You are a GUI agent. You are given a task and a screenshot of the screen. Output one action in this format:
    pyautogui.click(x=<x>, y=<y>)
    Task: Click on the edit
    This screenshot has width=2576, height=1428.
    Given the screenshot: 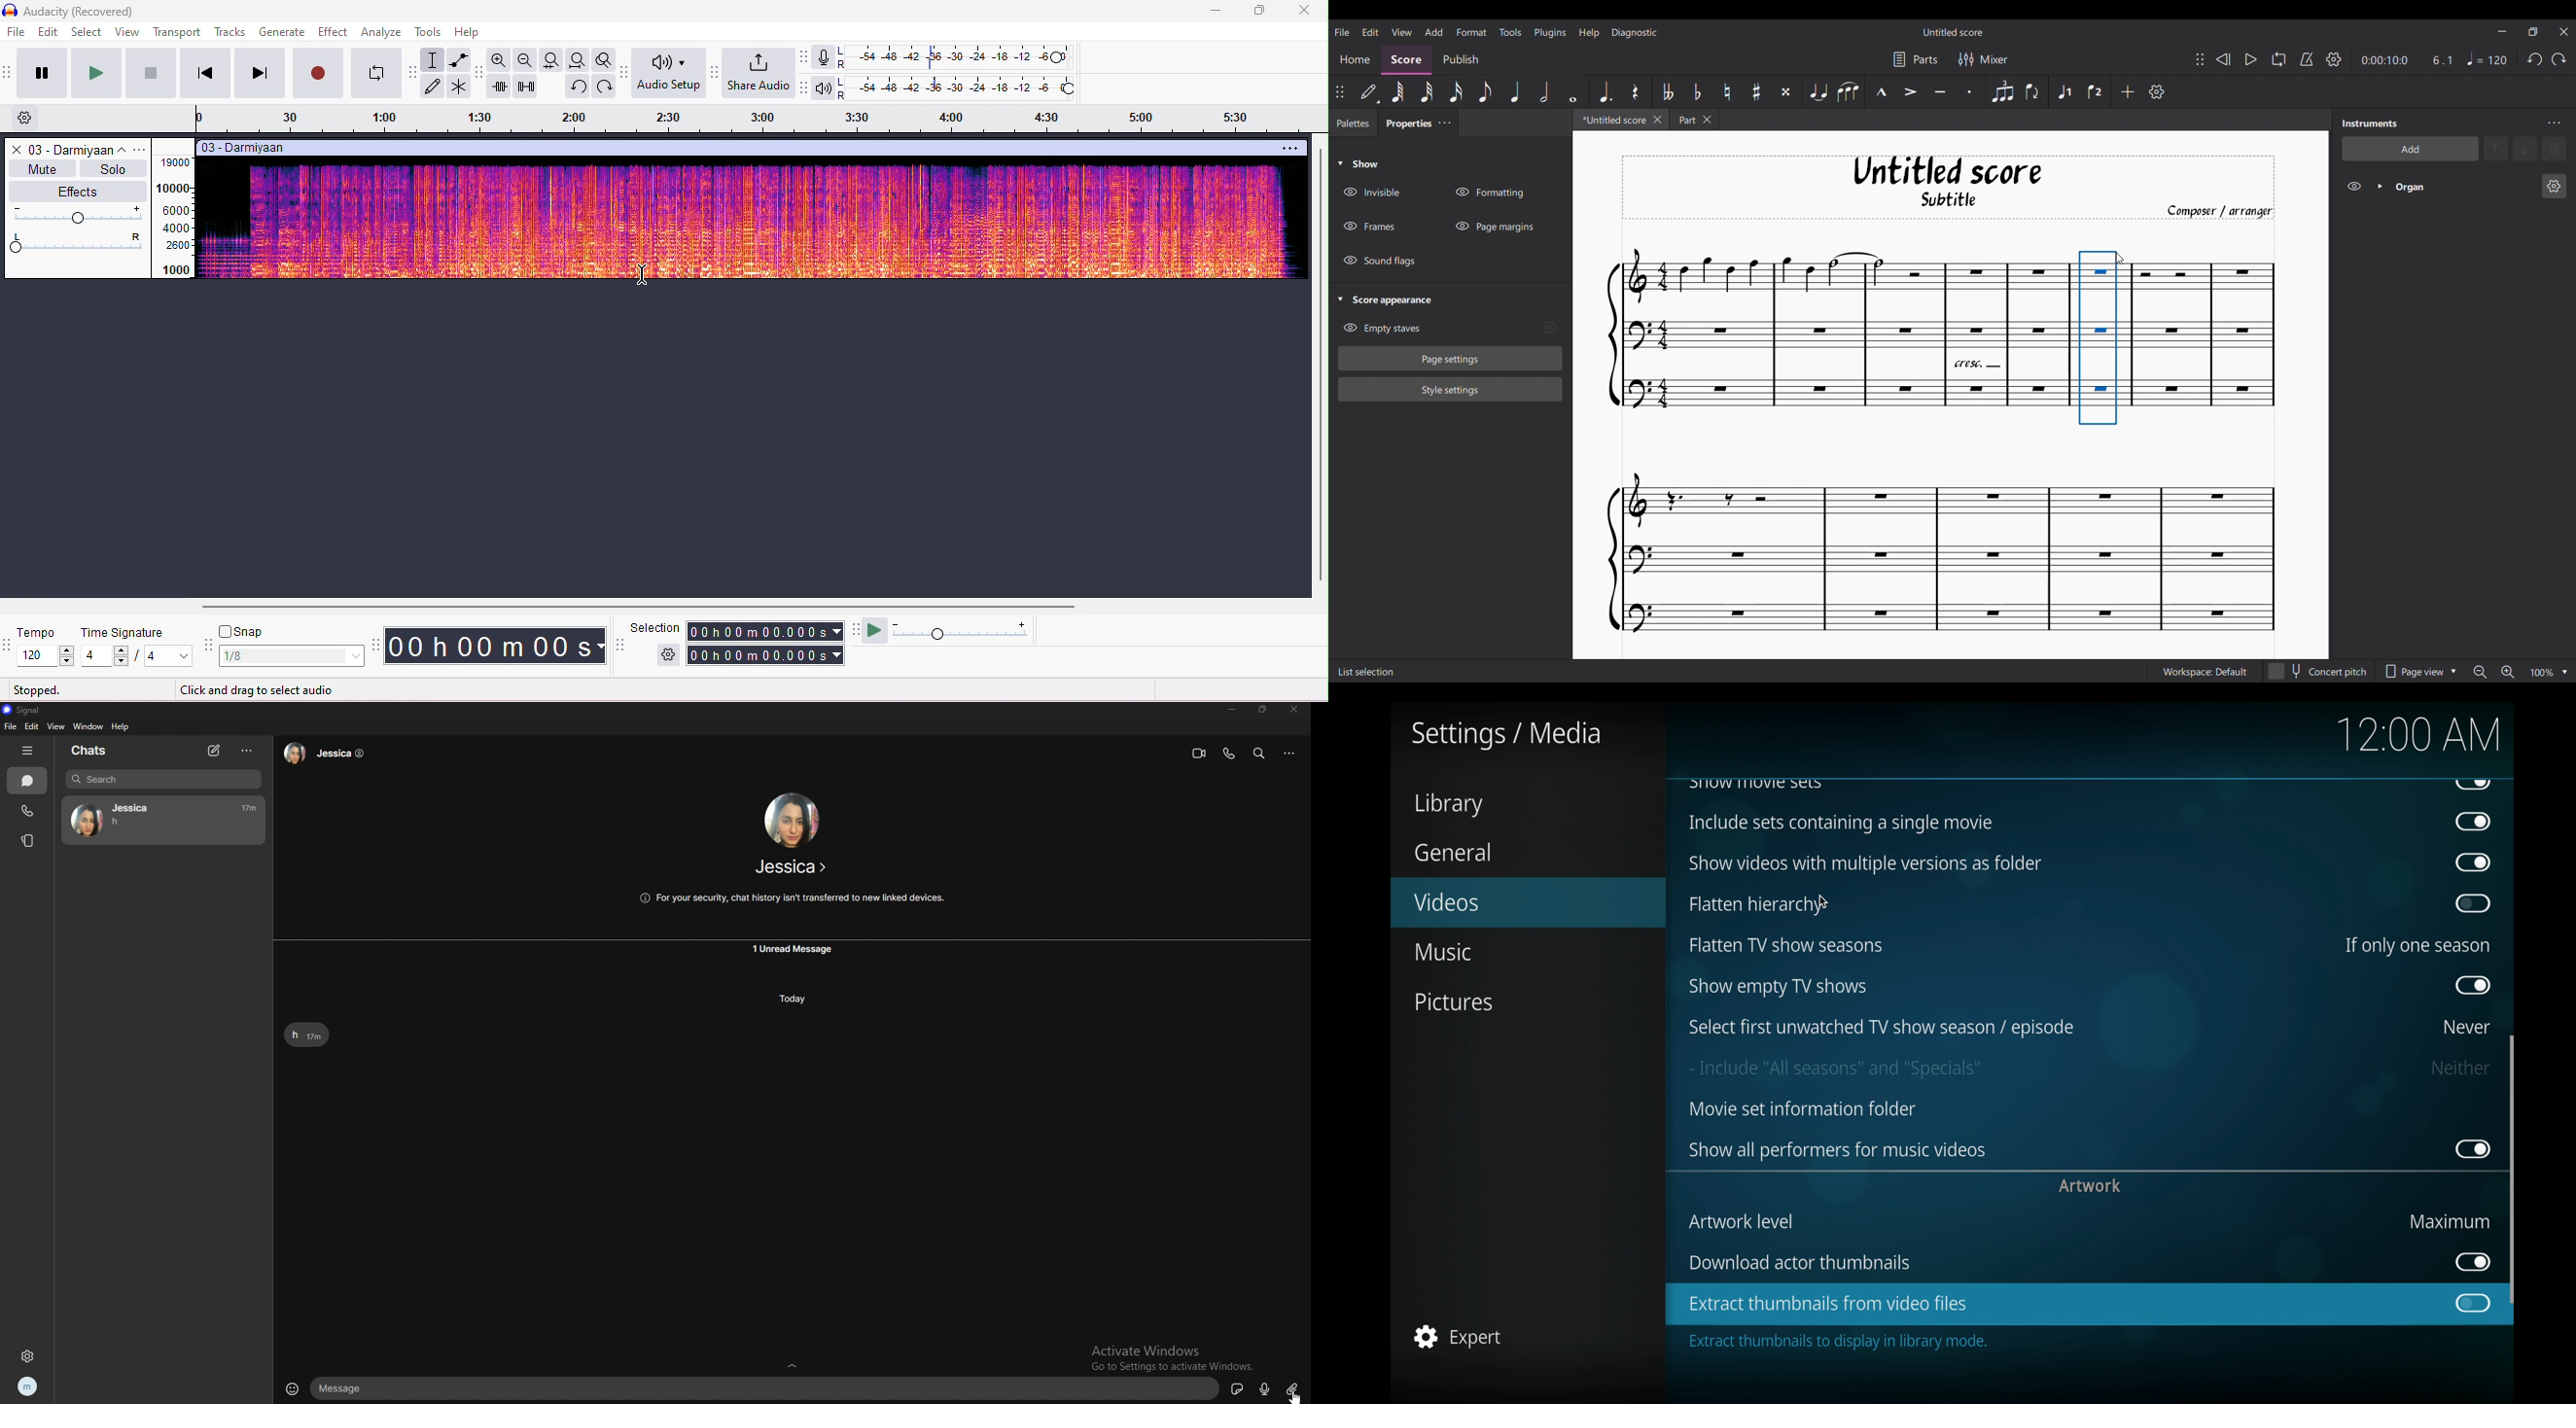 What is the action you would take?
    pyautogui.click(x=49, y=31)
    